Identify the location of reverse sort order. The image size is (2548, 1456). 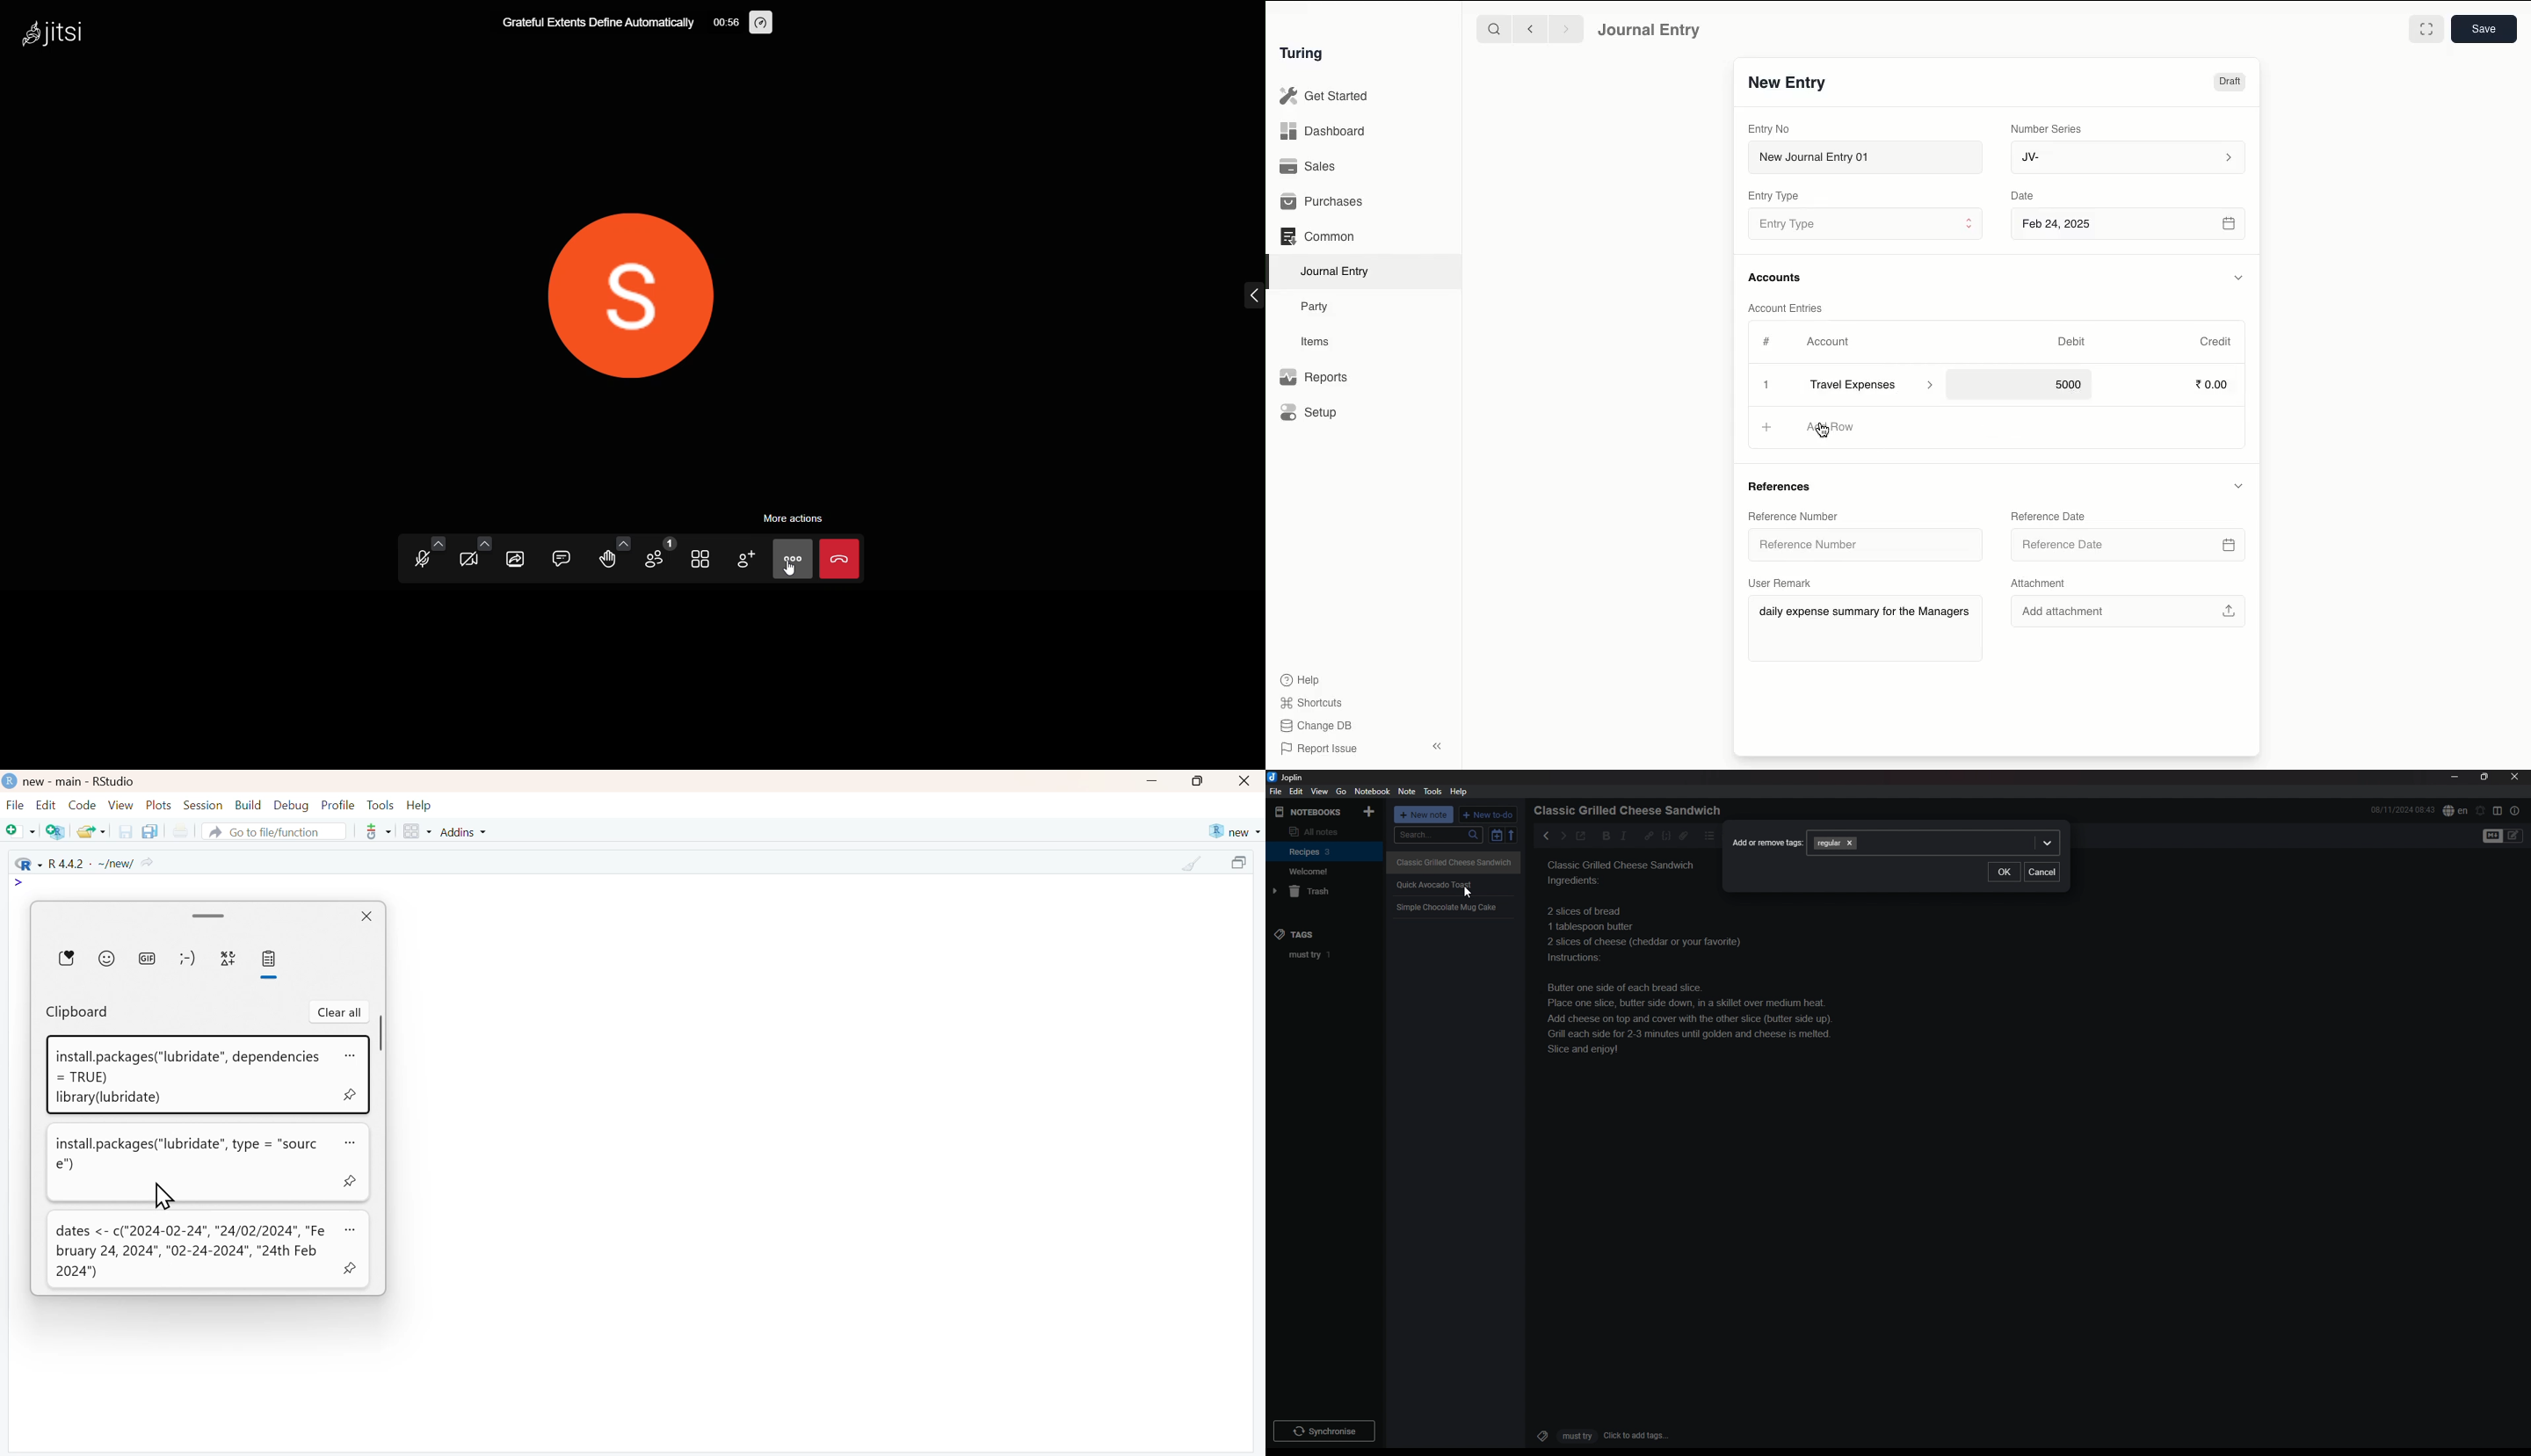
(1514, 836).